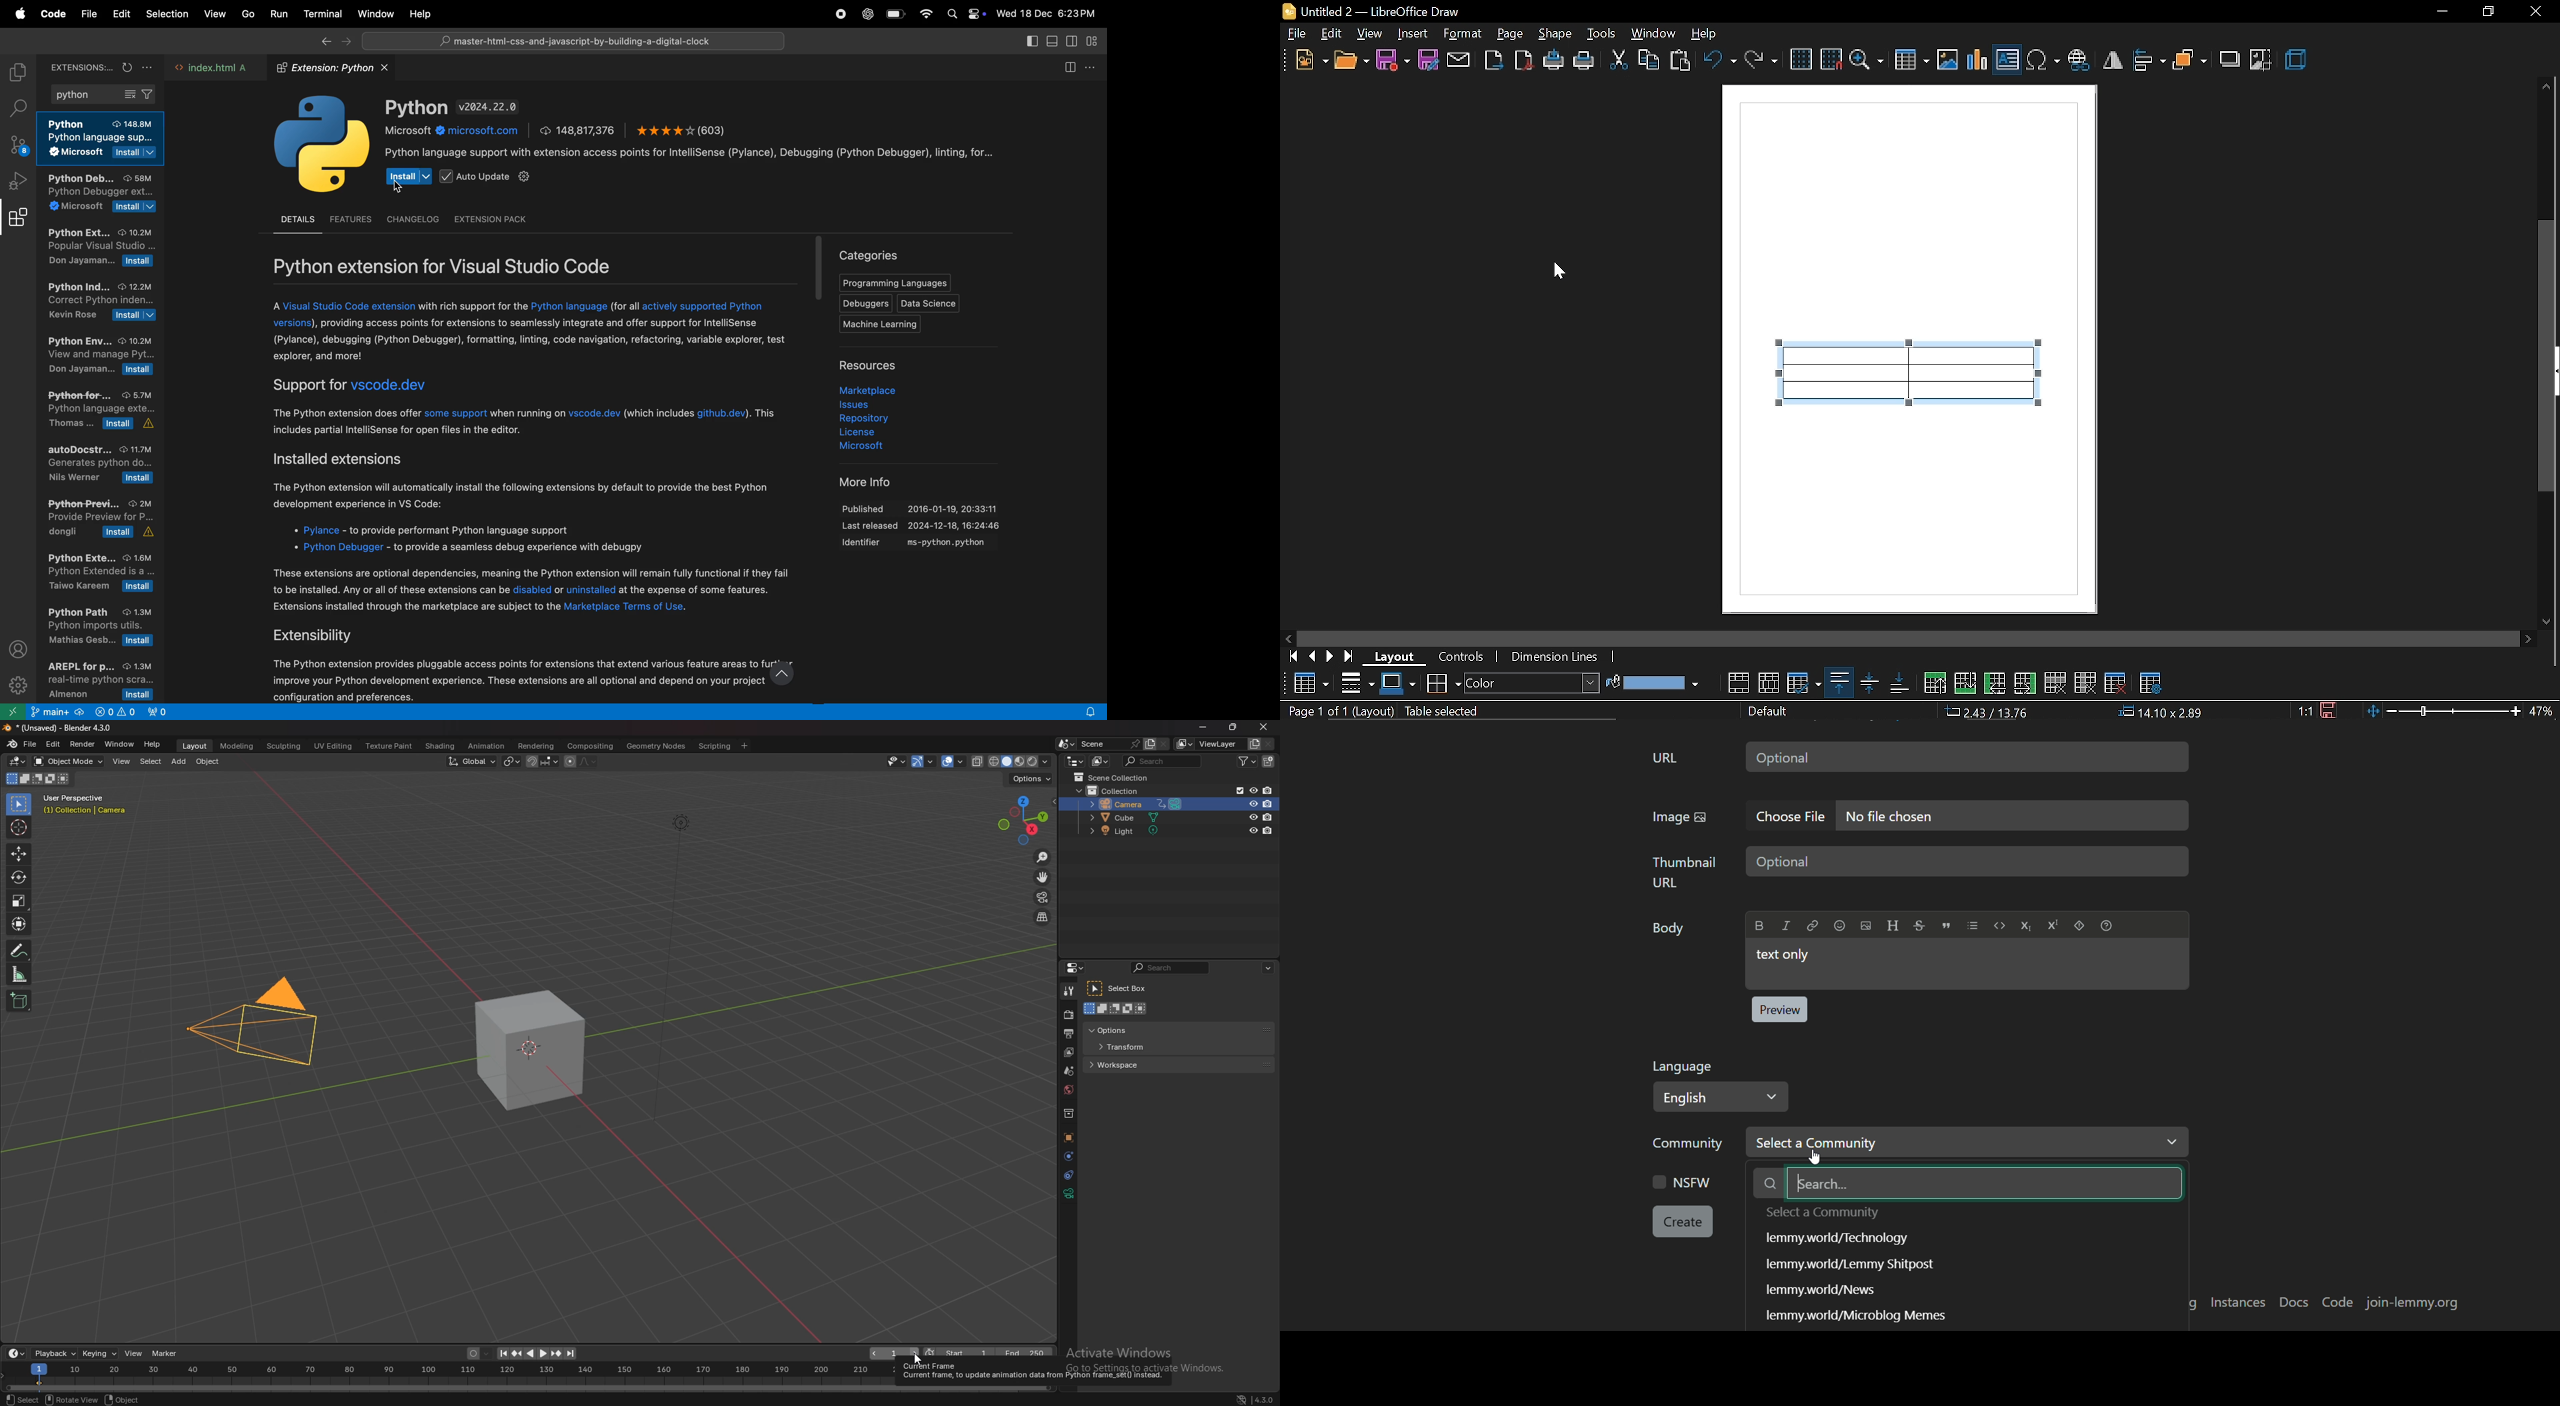  What do you see at coordinates (590, 761) in the screenshot?
I see `proportional editing falloff` at bounding box center [590, 761].